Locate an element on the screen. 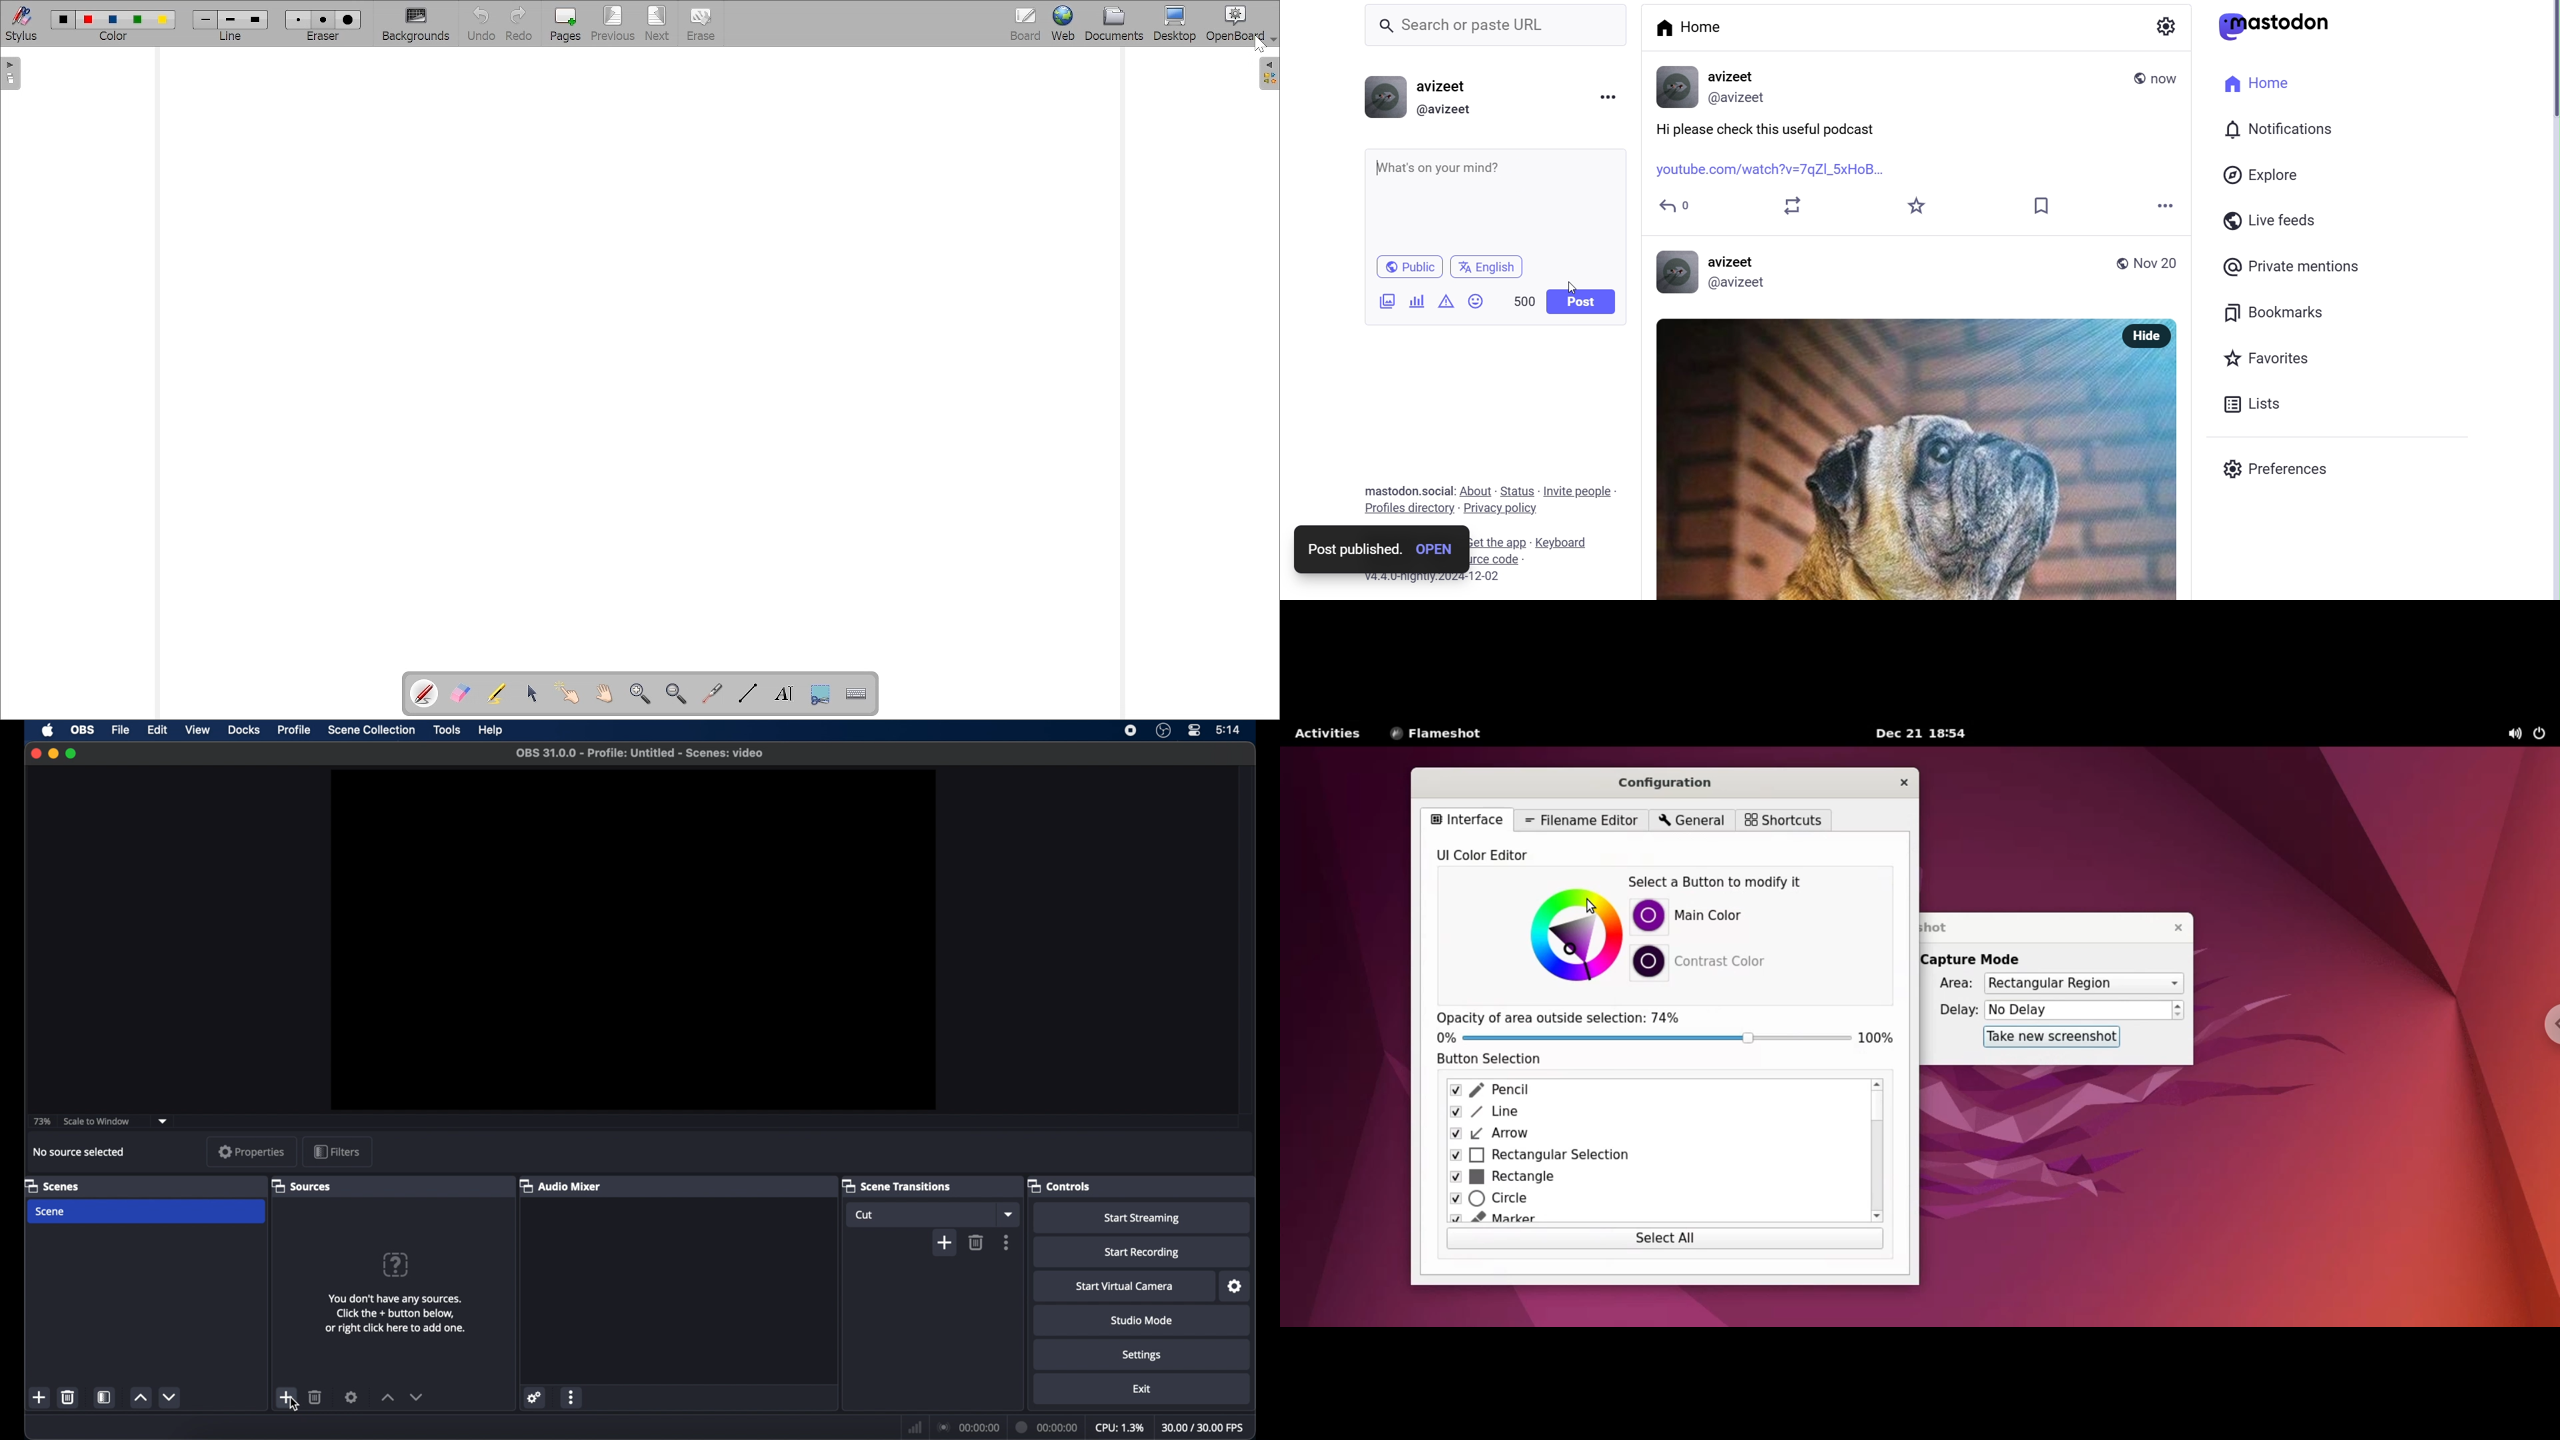 Image resolution: width=2576 pixels, height=1456 pixels. delete is located at coordinates (976, 1243).